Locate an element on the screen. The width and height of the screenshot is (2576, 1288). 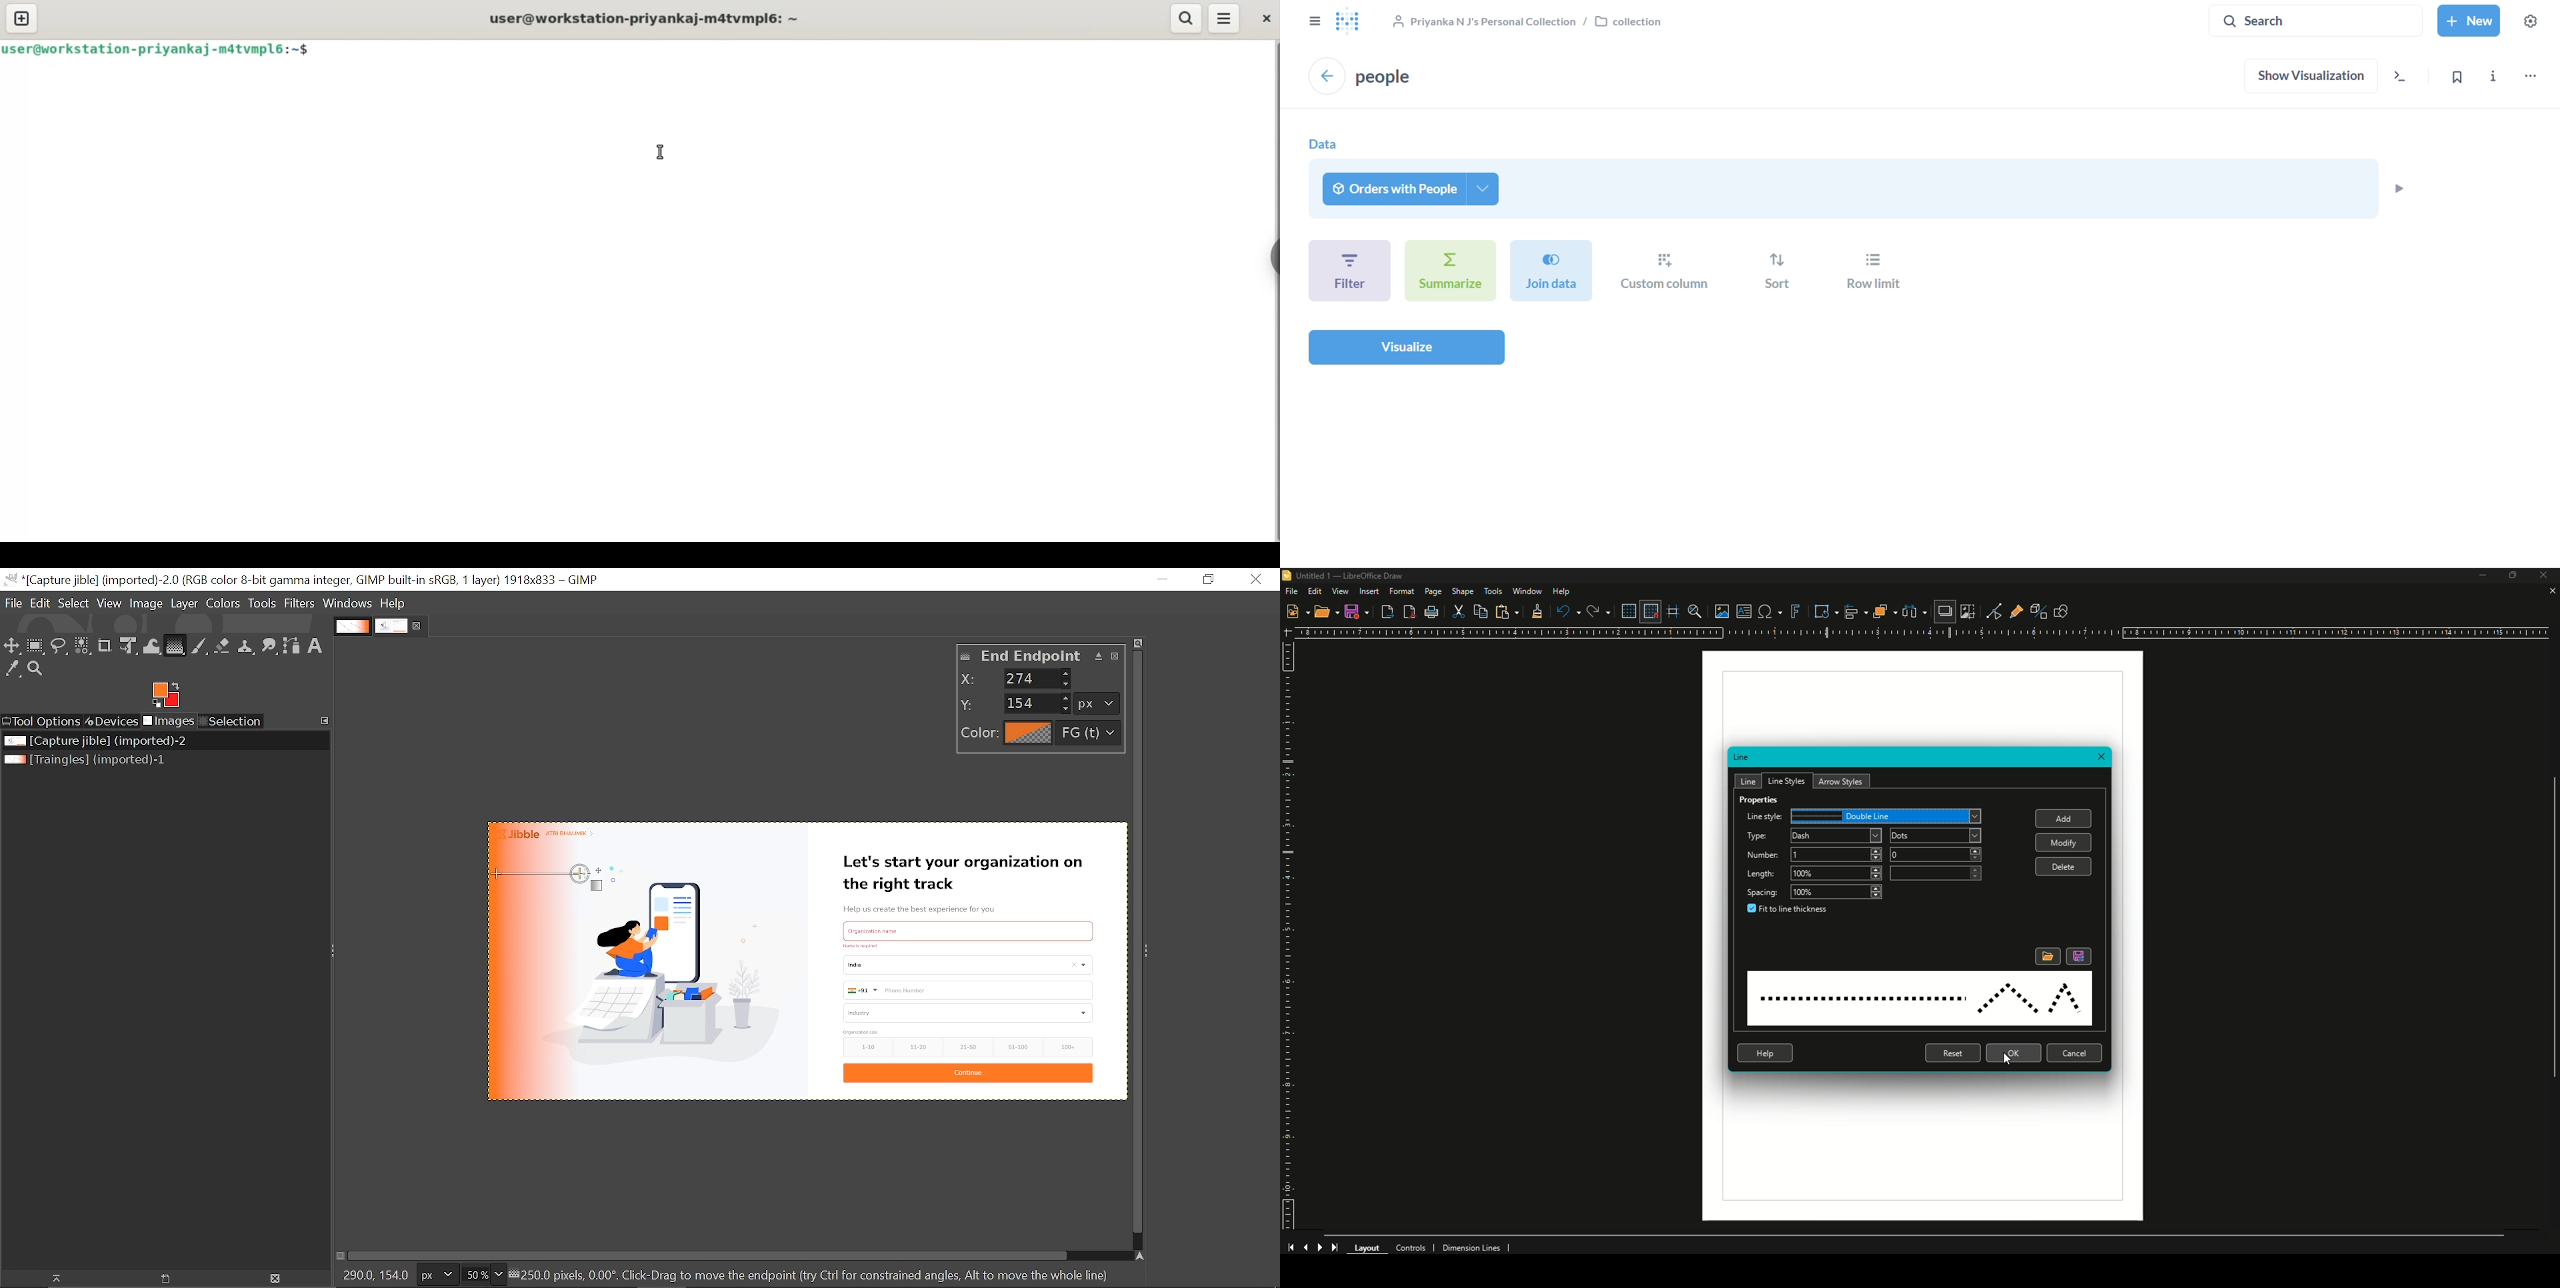
Paste is located at coordinates (1507, 612).